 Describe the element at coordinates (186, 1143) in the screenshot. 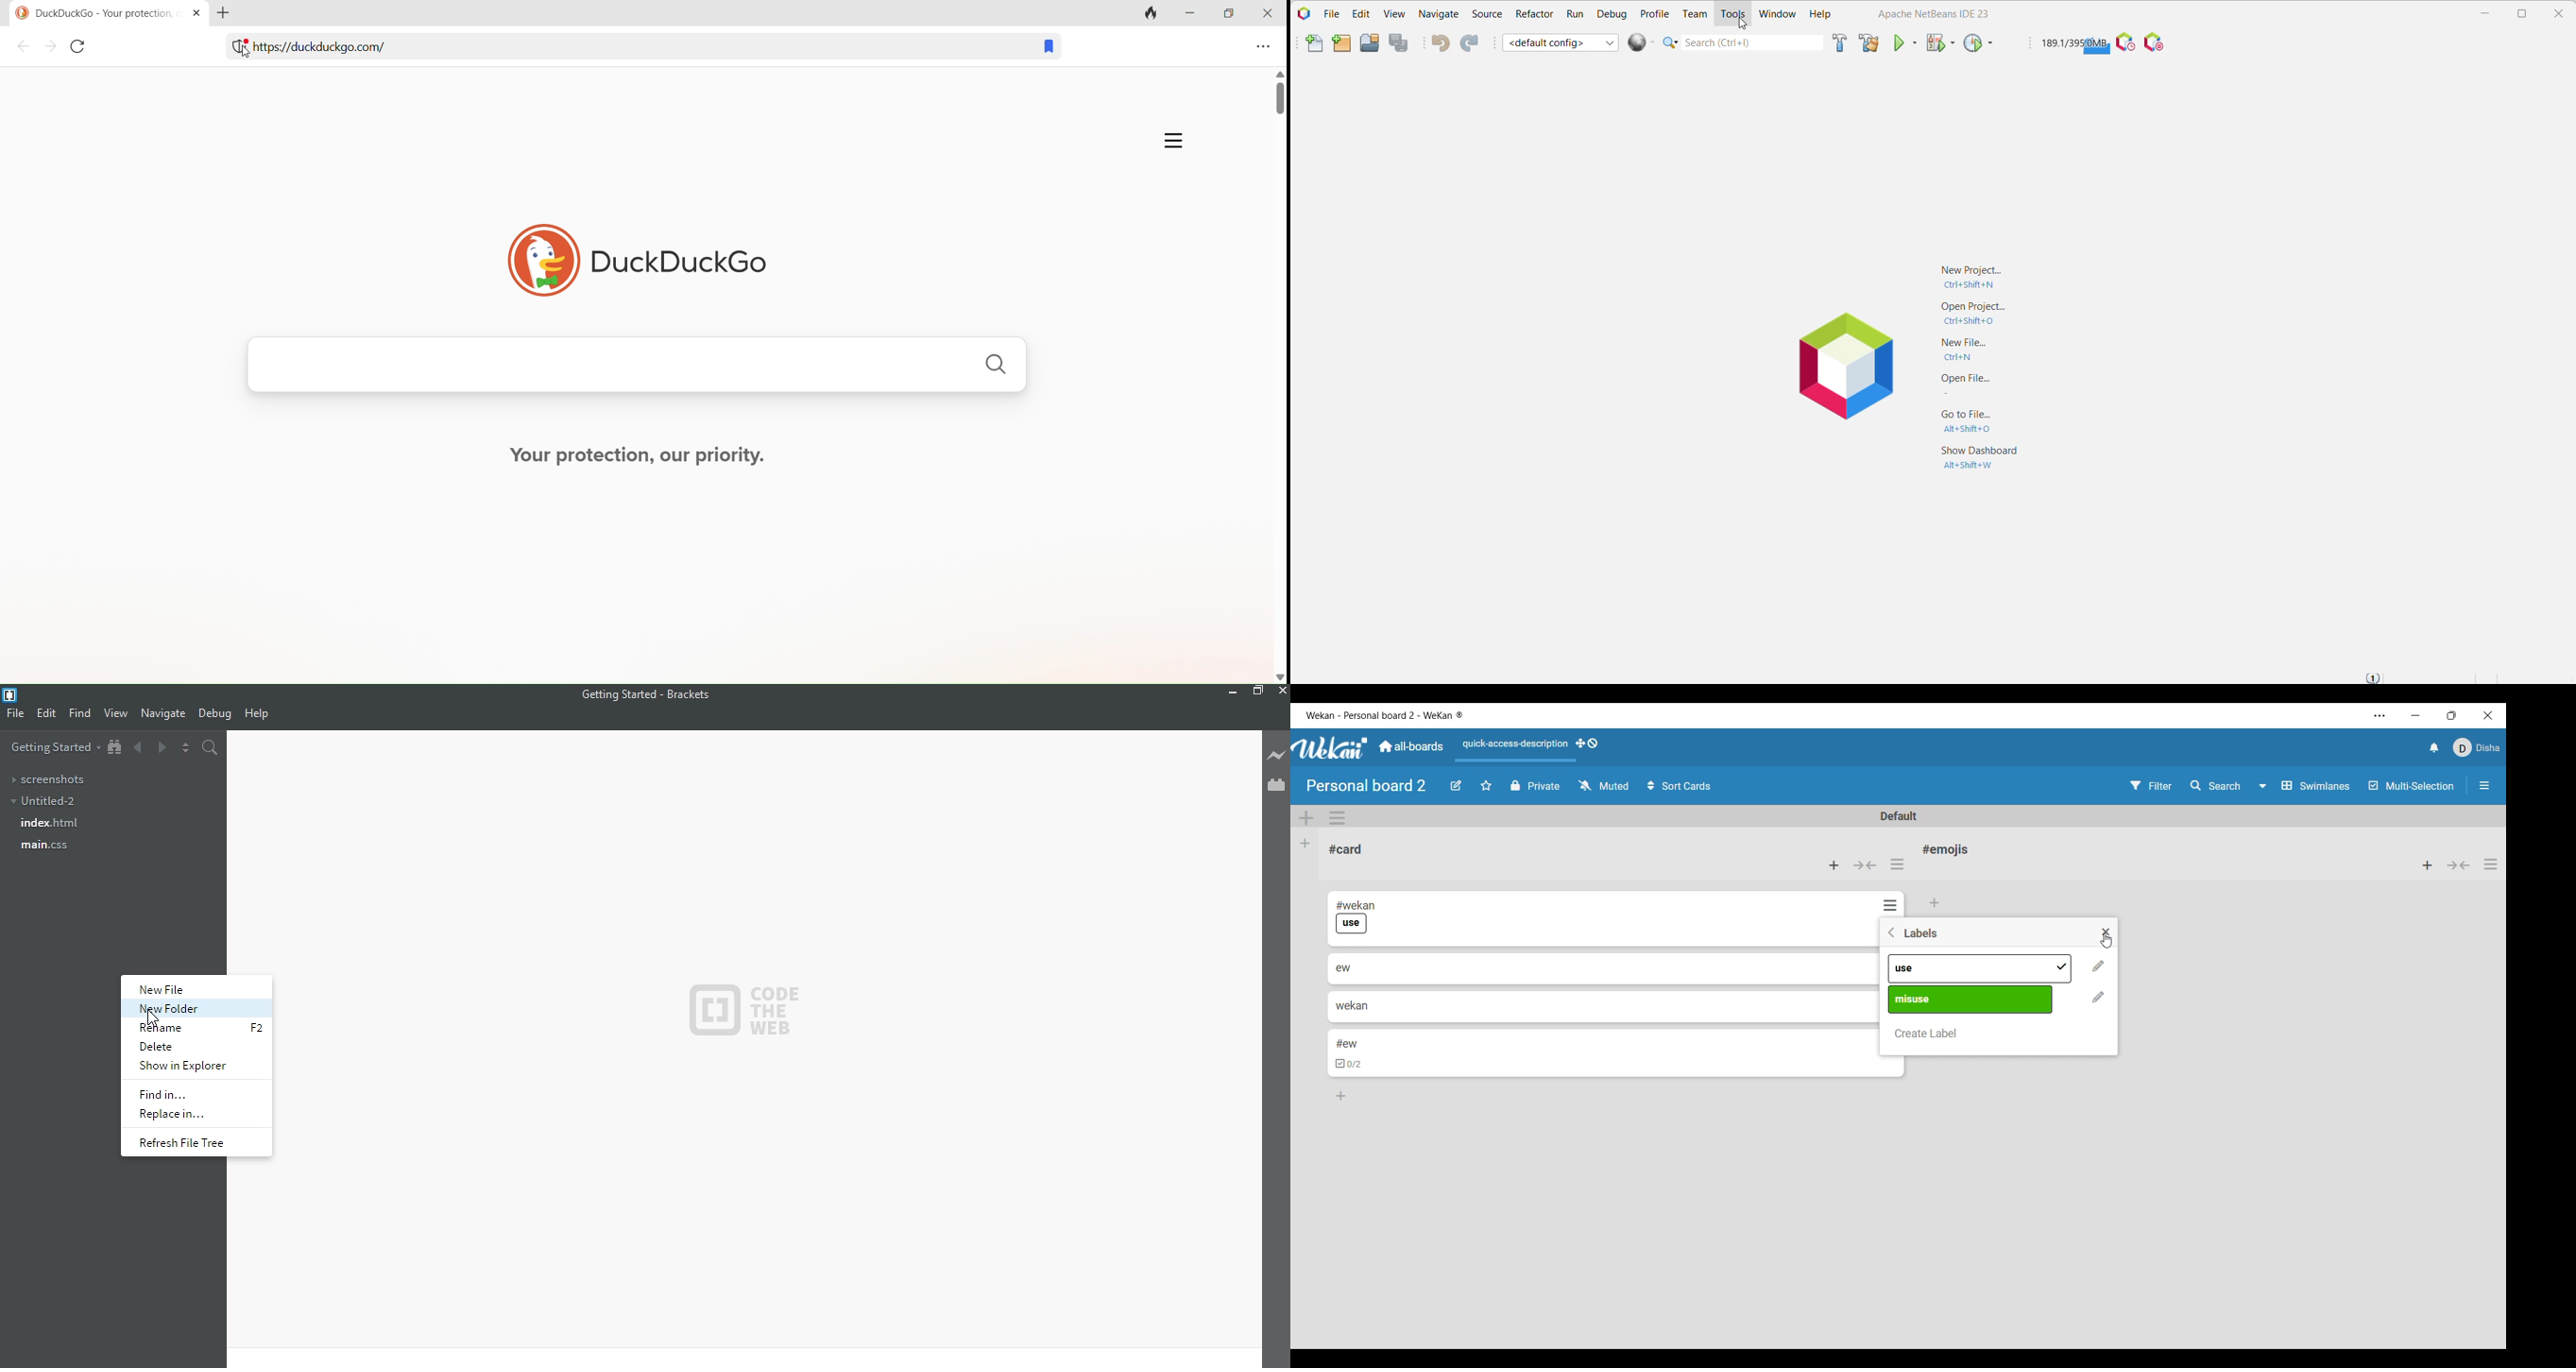

I see `refresh file tree` at that location.